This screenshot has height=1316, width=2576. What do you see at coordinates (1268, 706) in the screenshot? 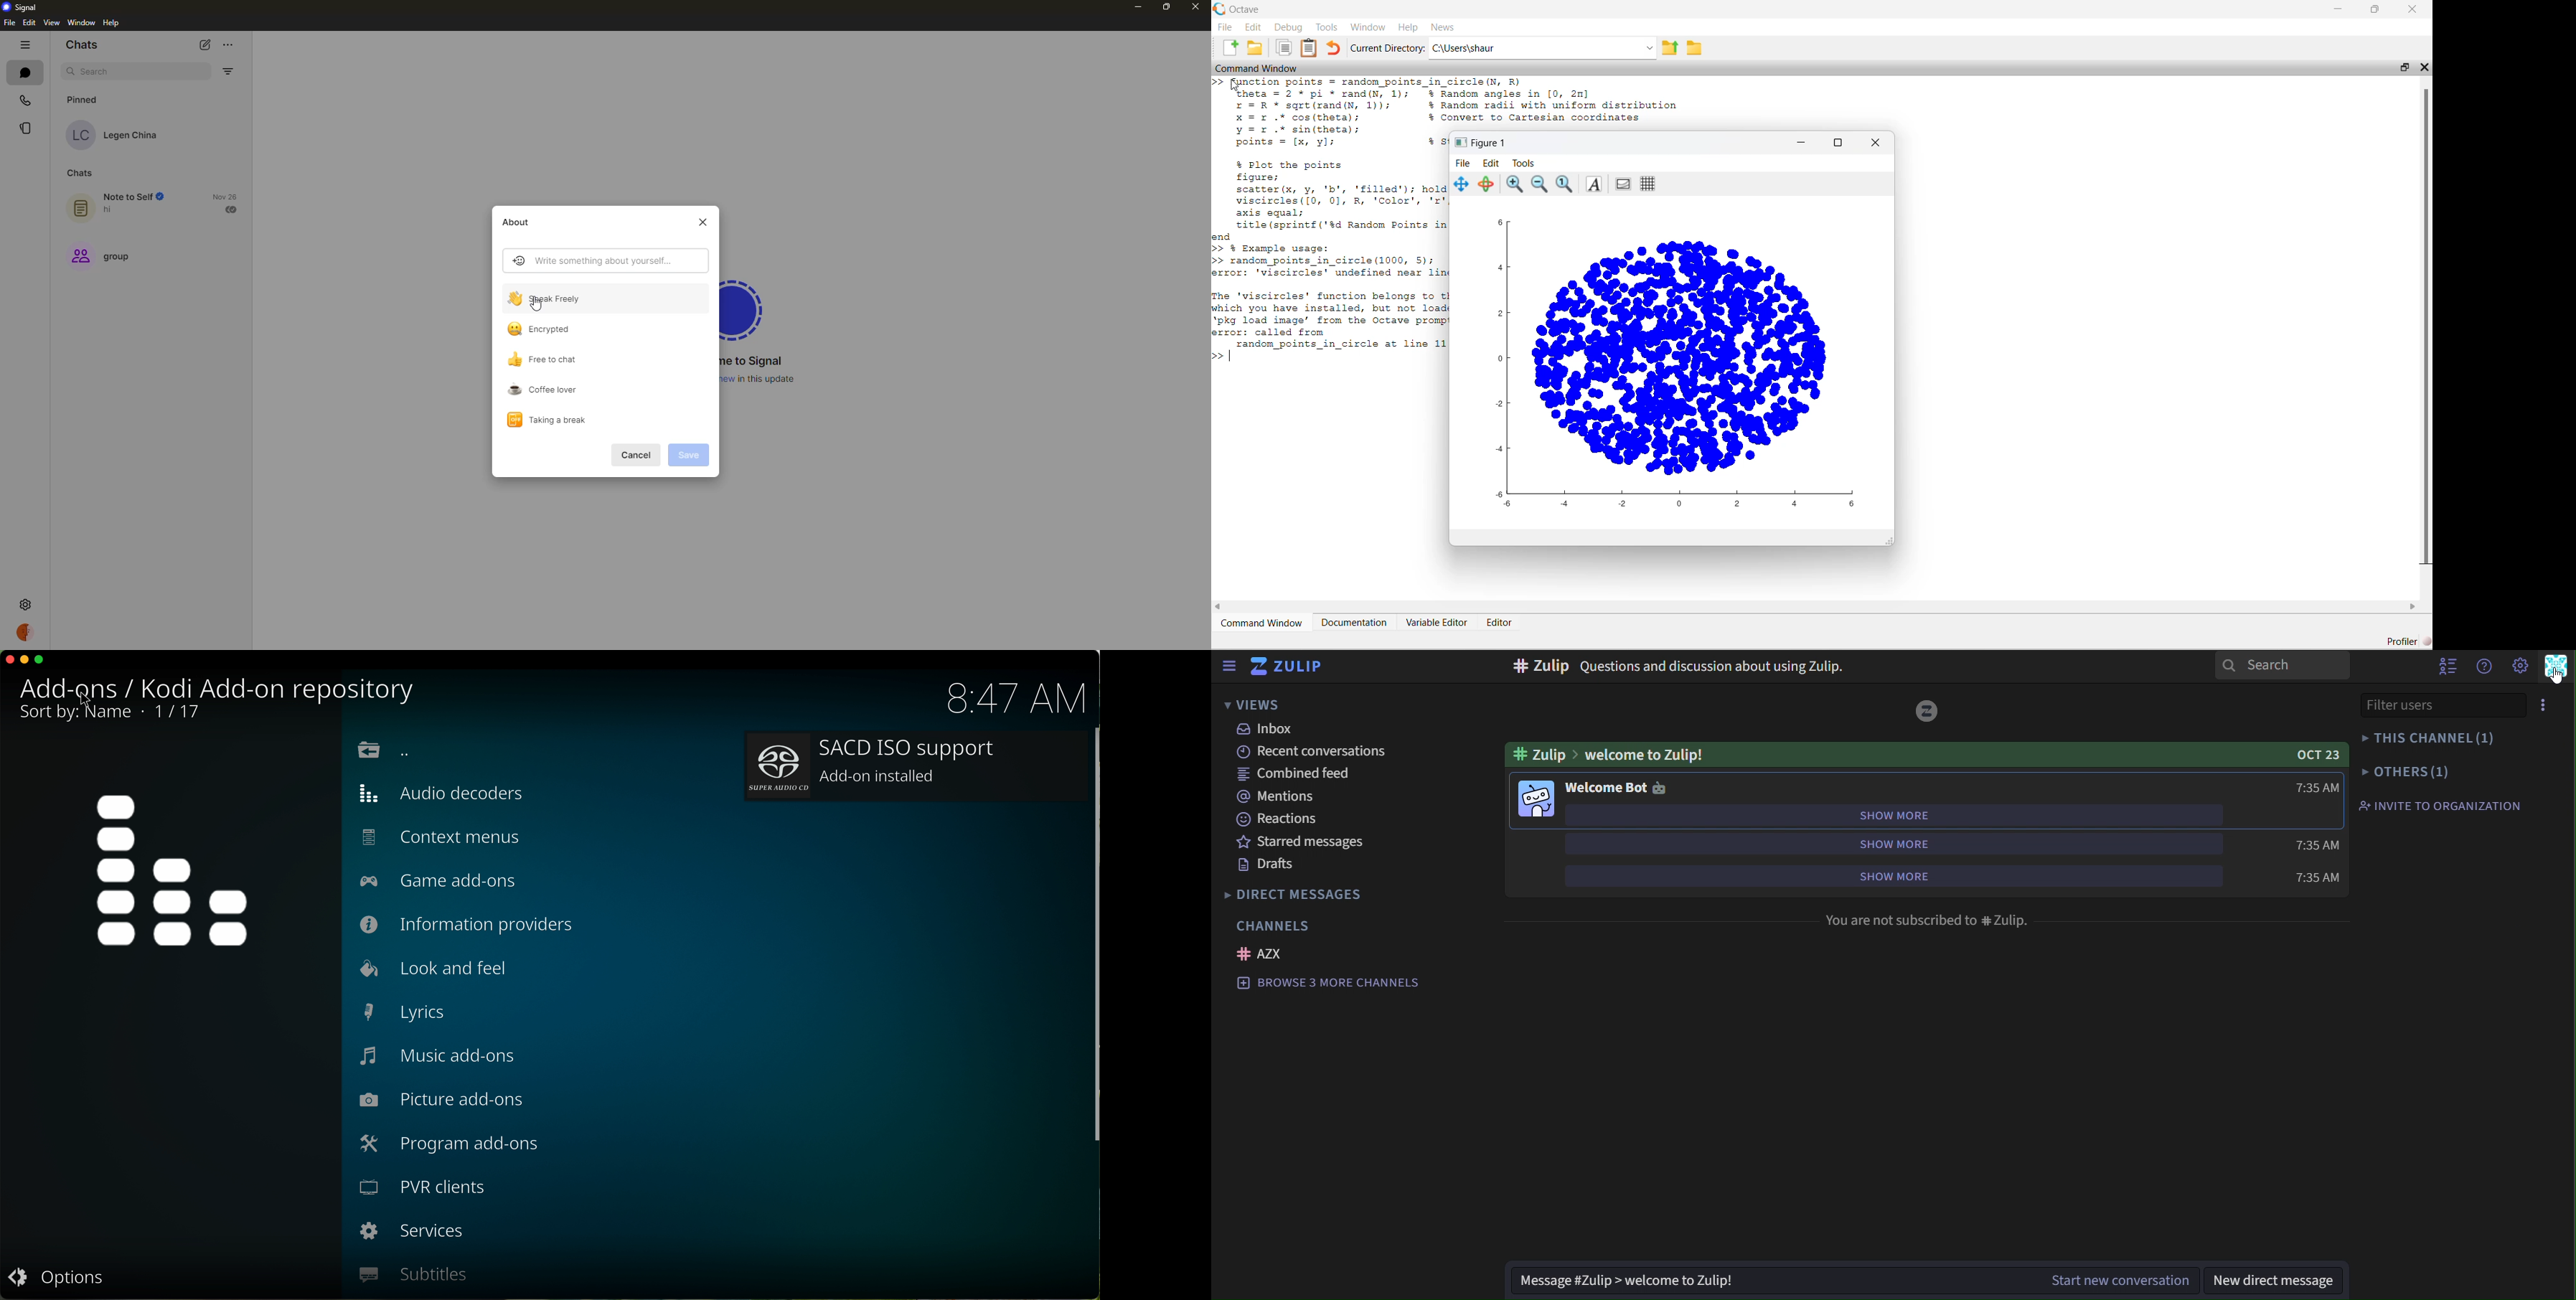
I see `views` at bounding box center [1268, 706].